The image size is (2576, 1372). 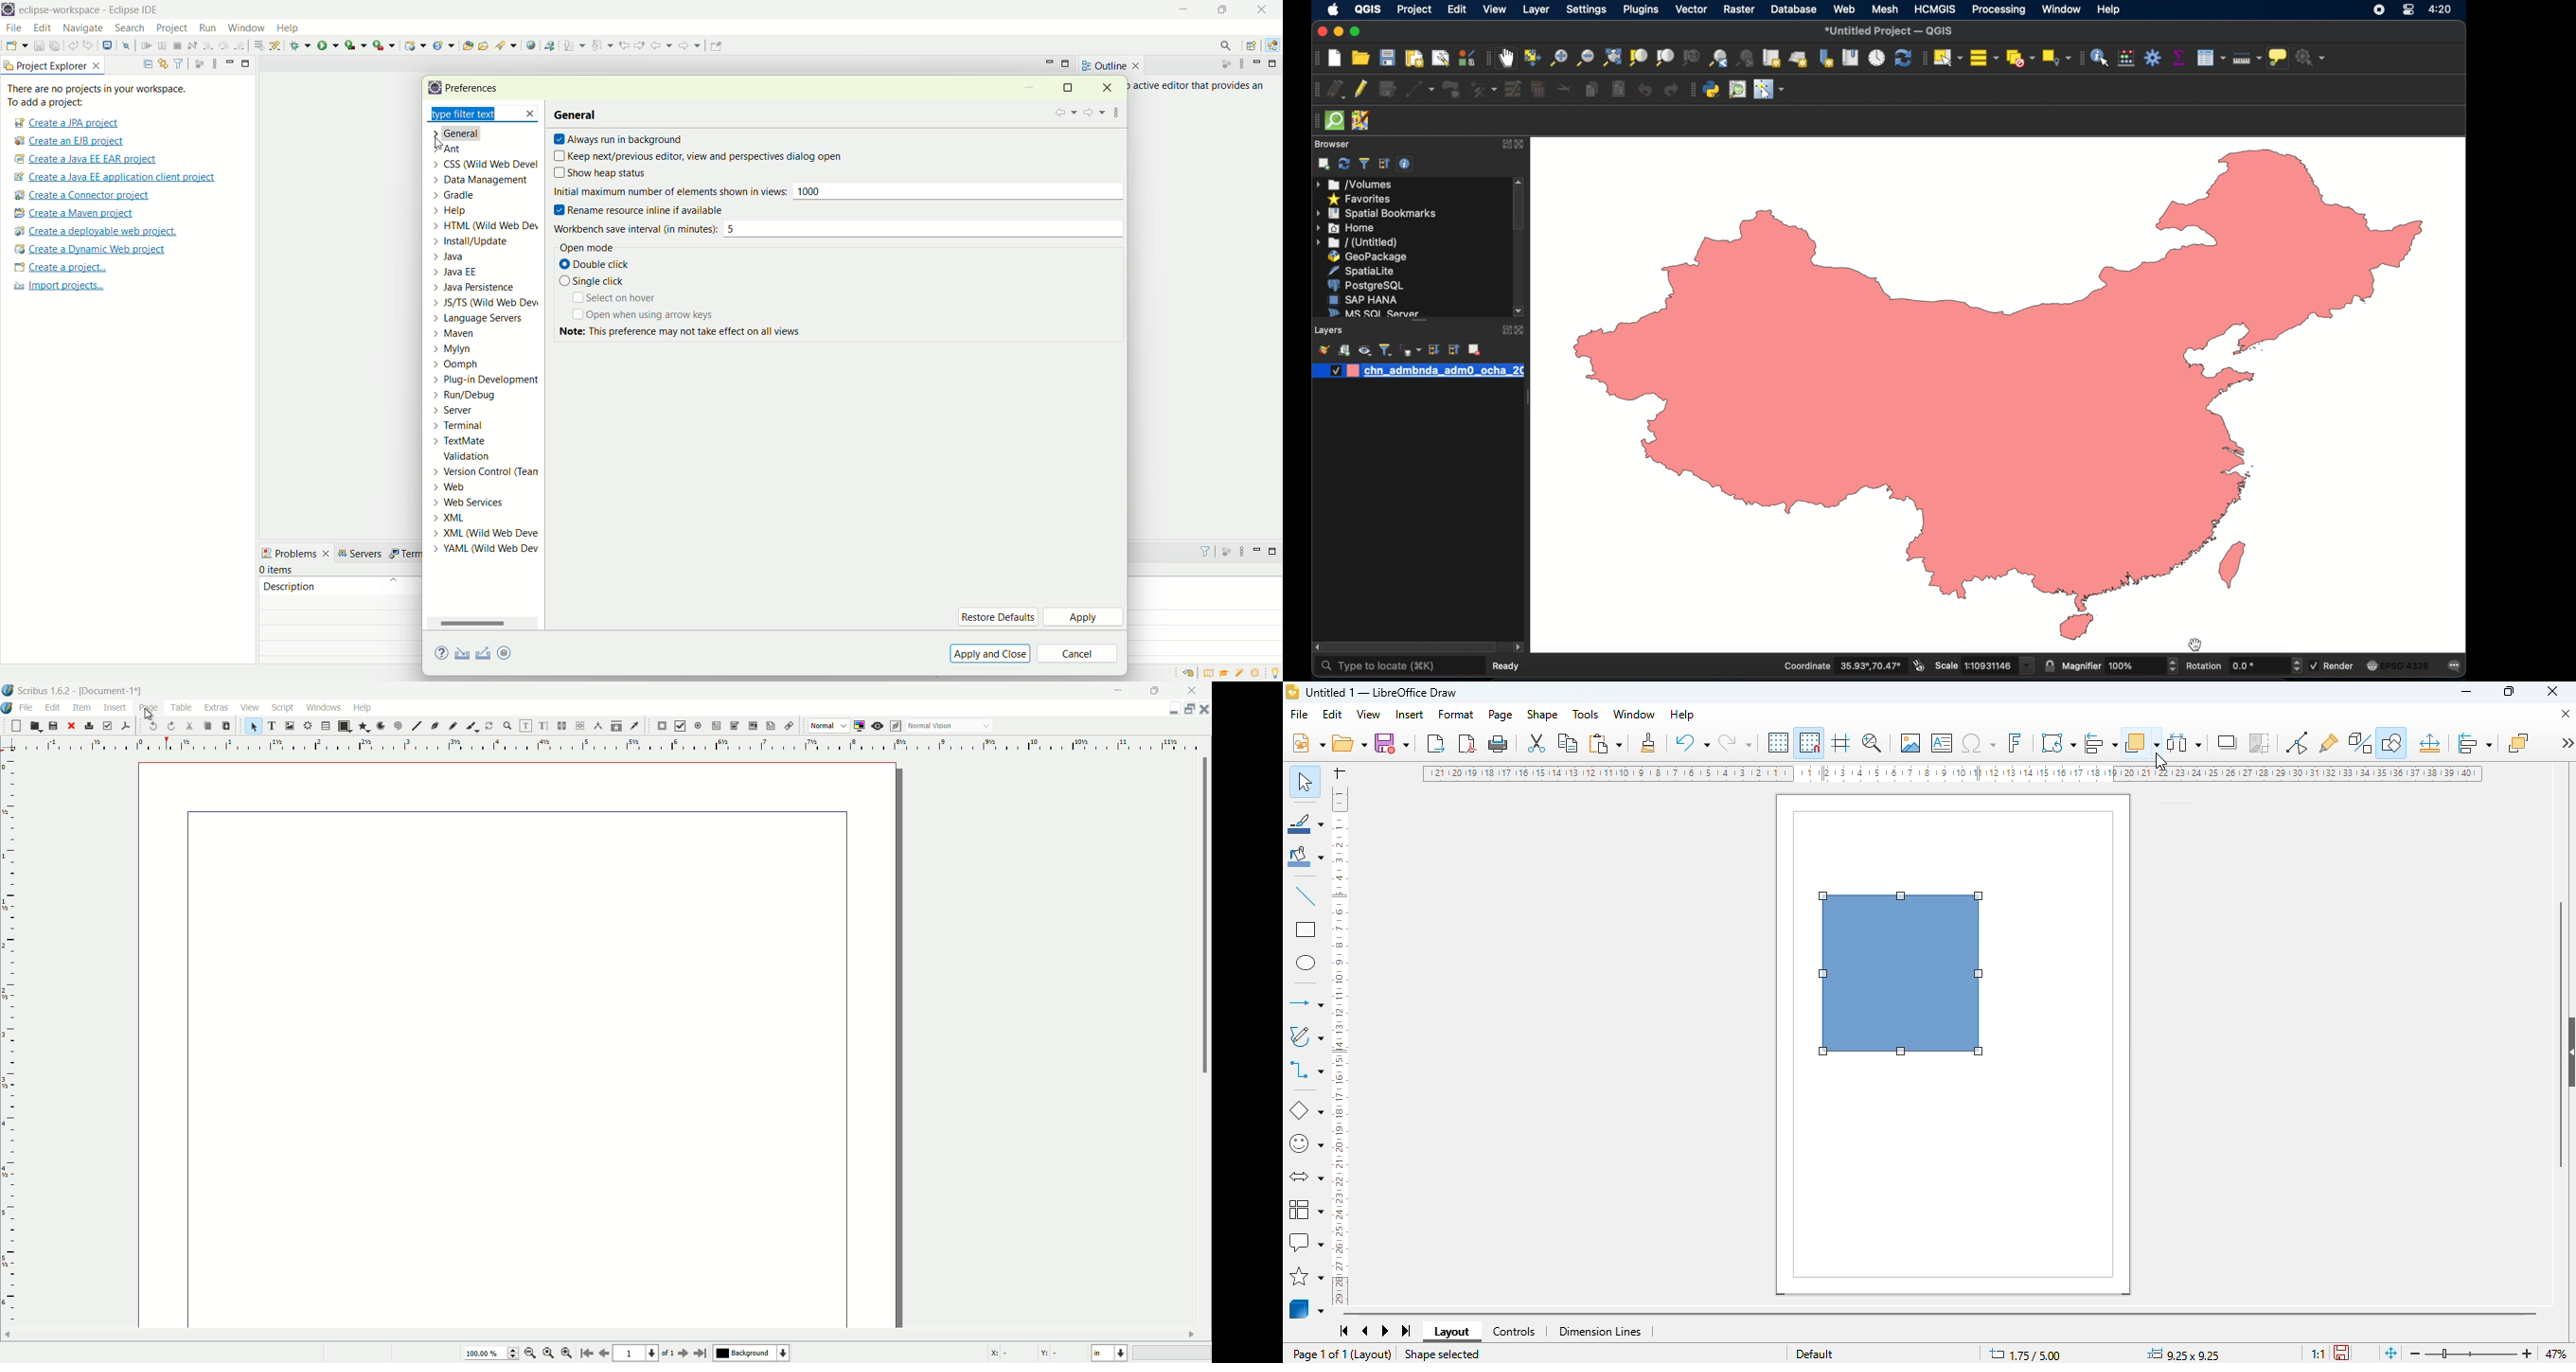 I want to click on java persistence, so click(x=484, y=289).